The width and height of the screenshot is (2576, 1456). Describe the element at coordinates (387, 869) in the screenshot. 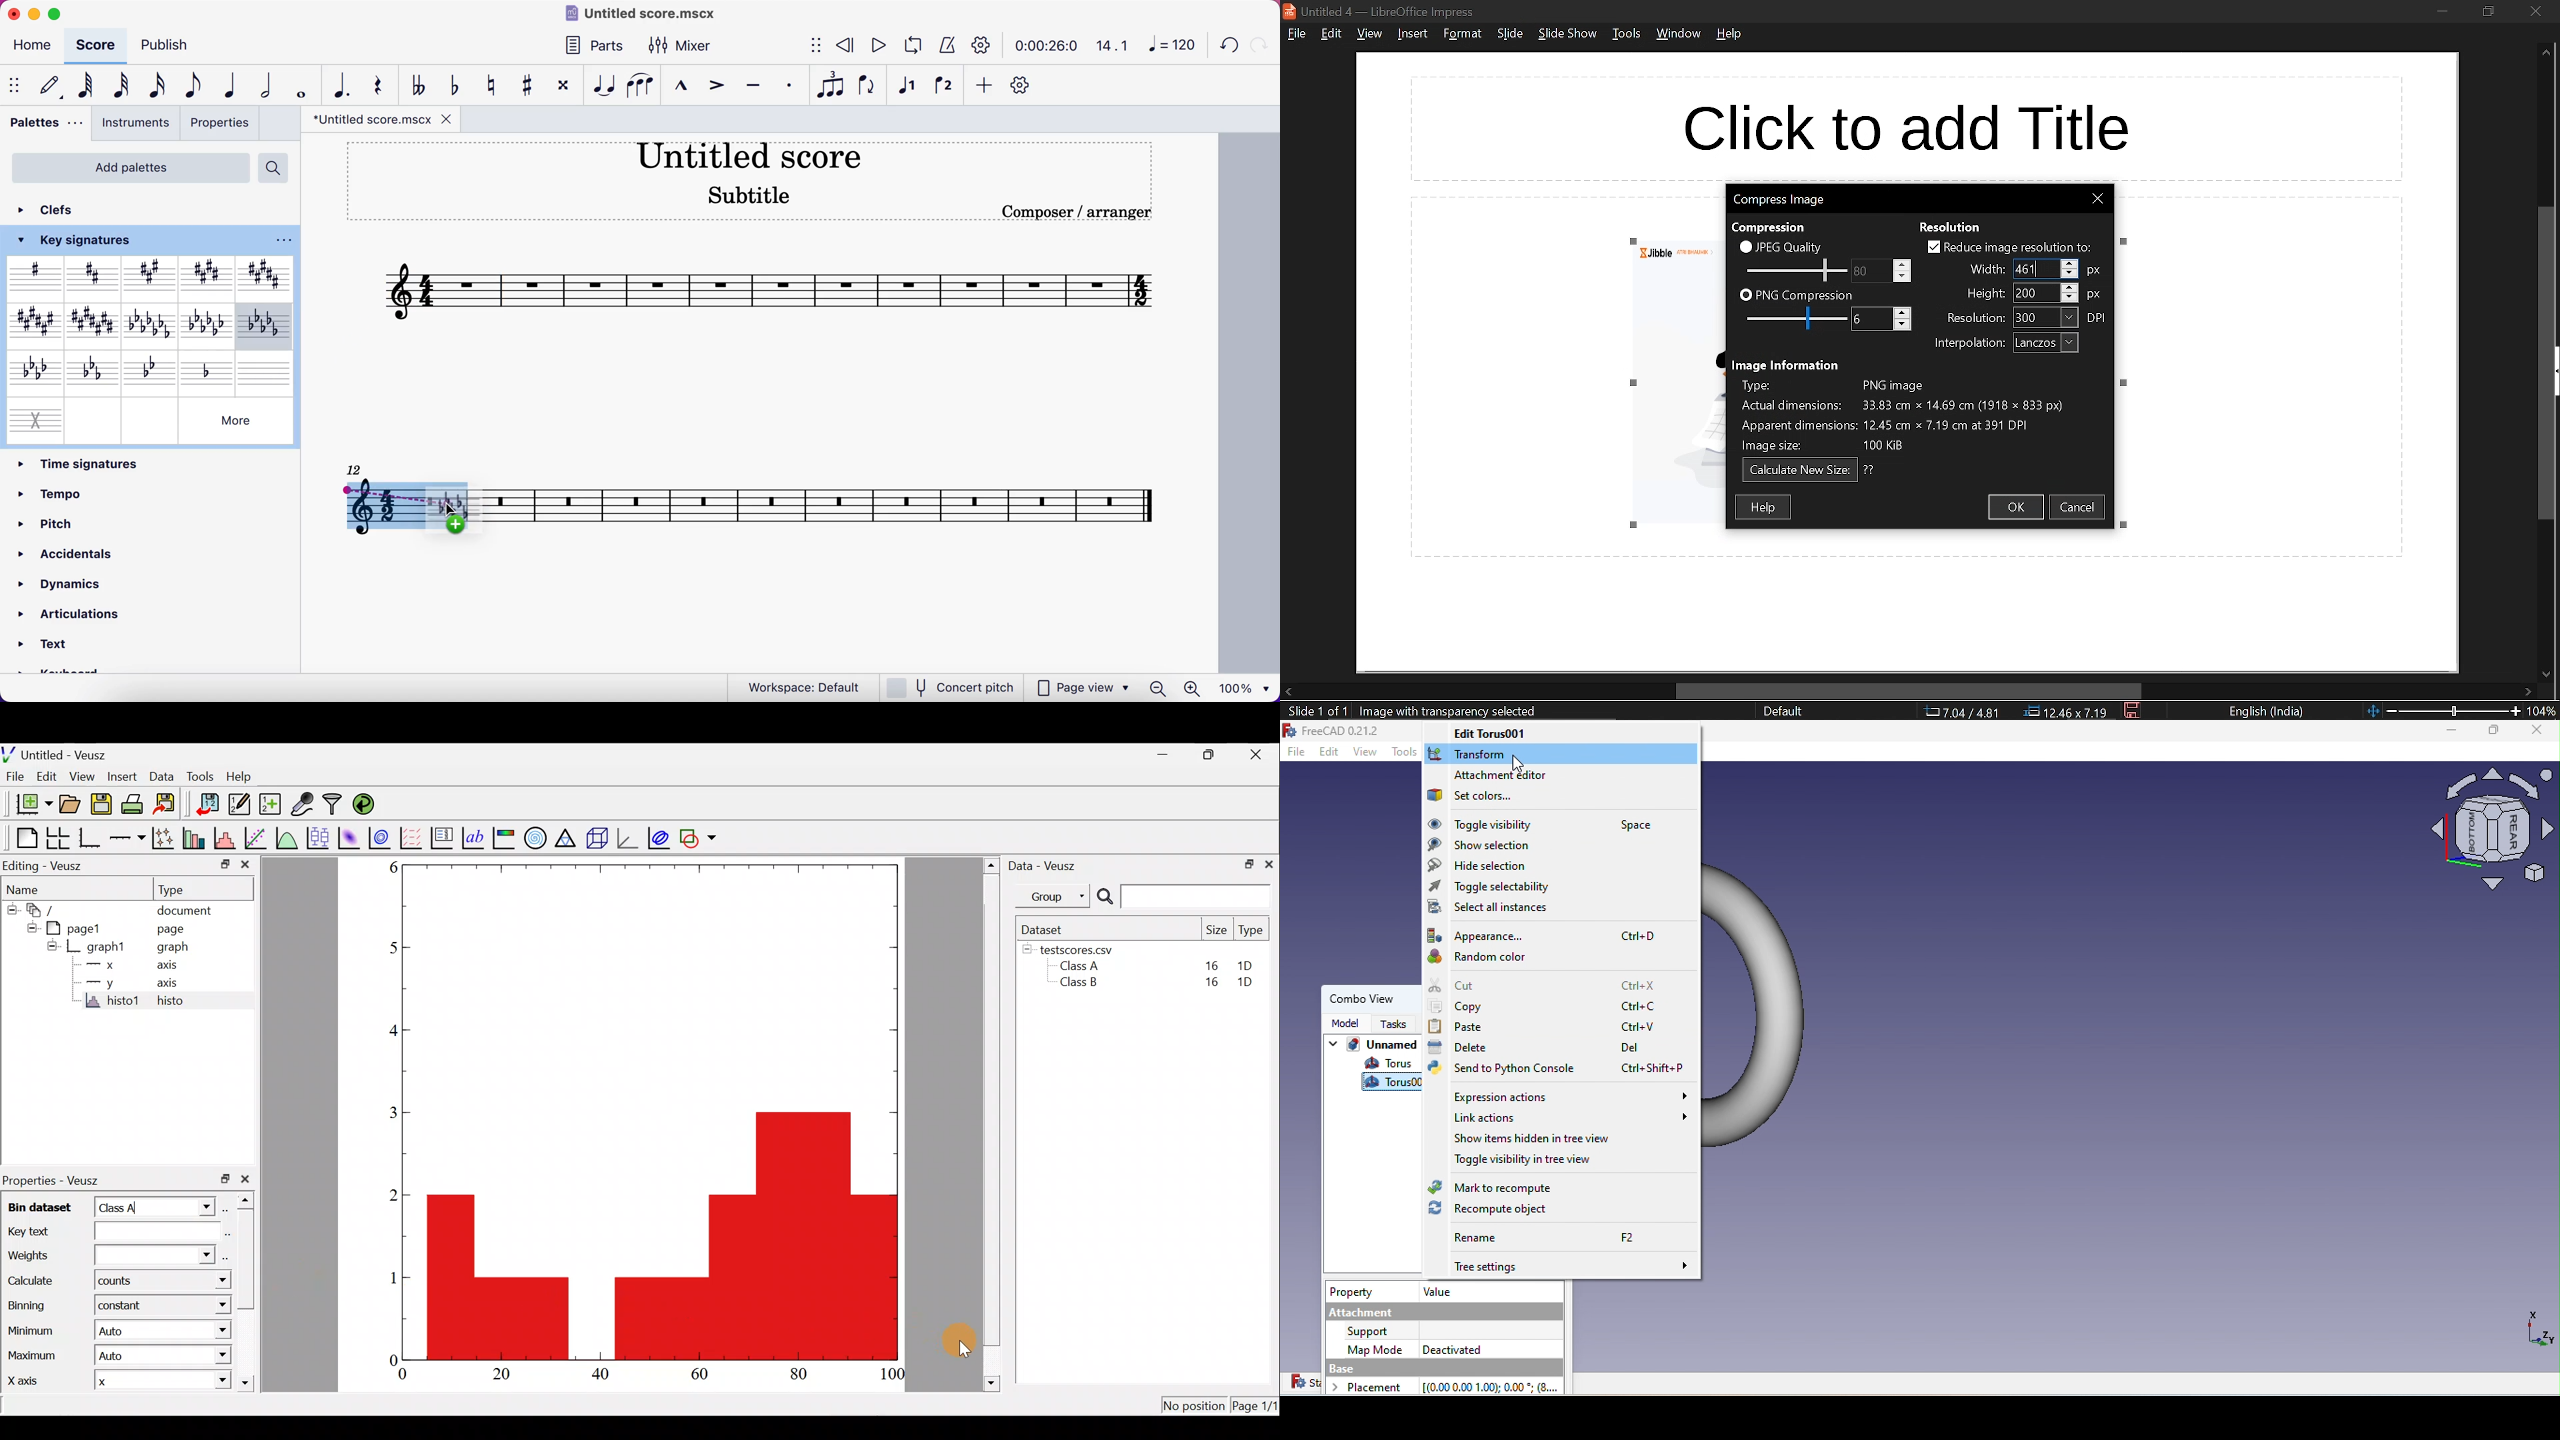

I see `6` at that location.